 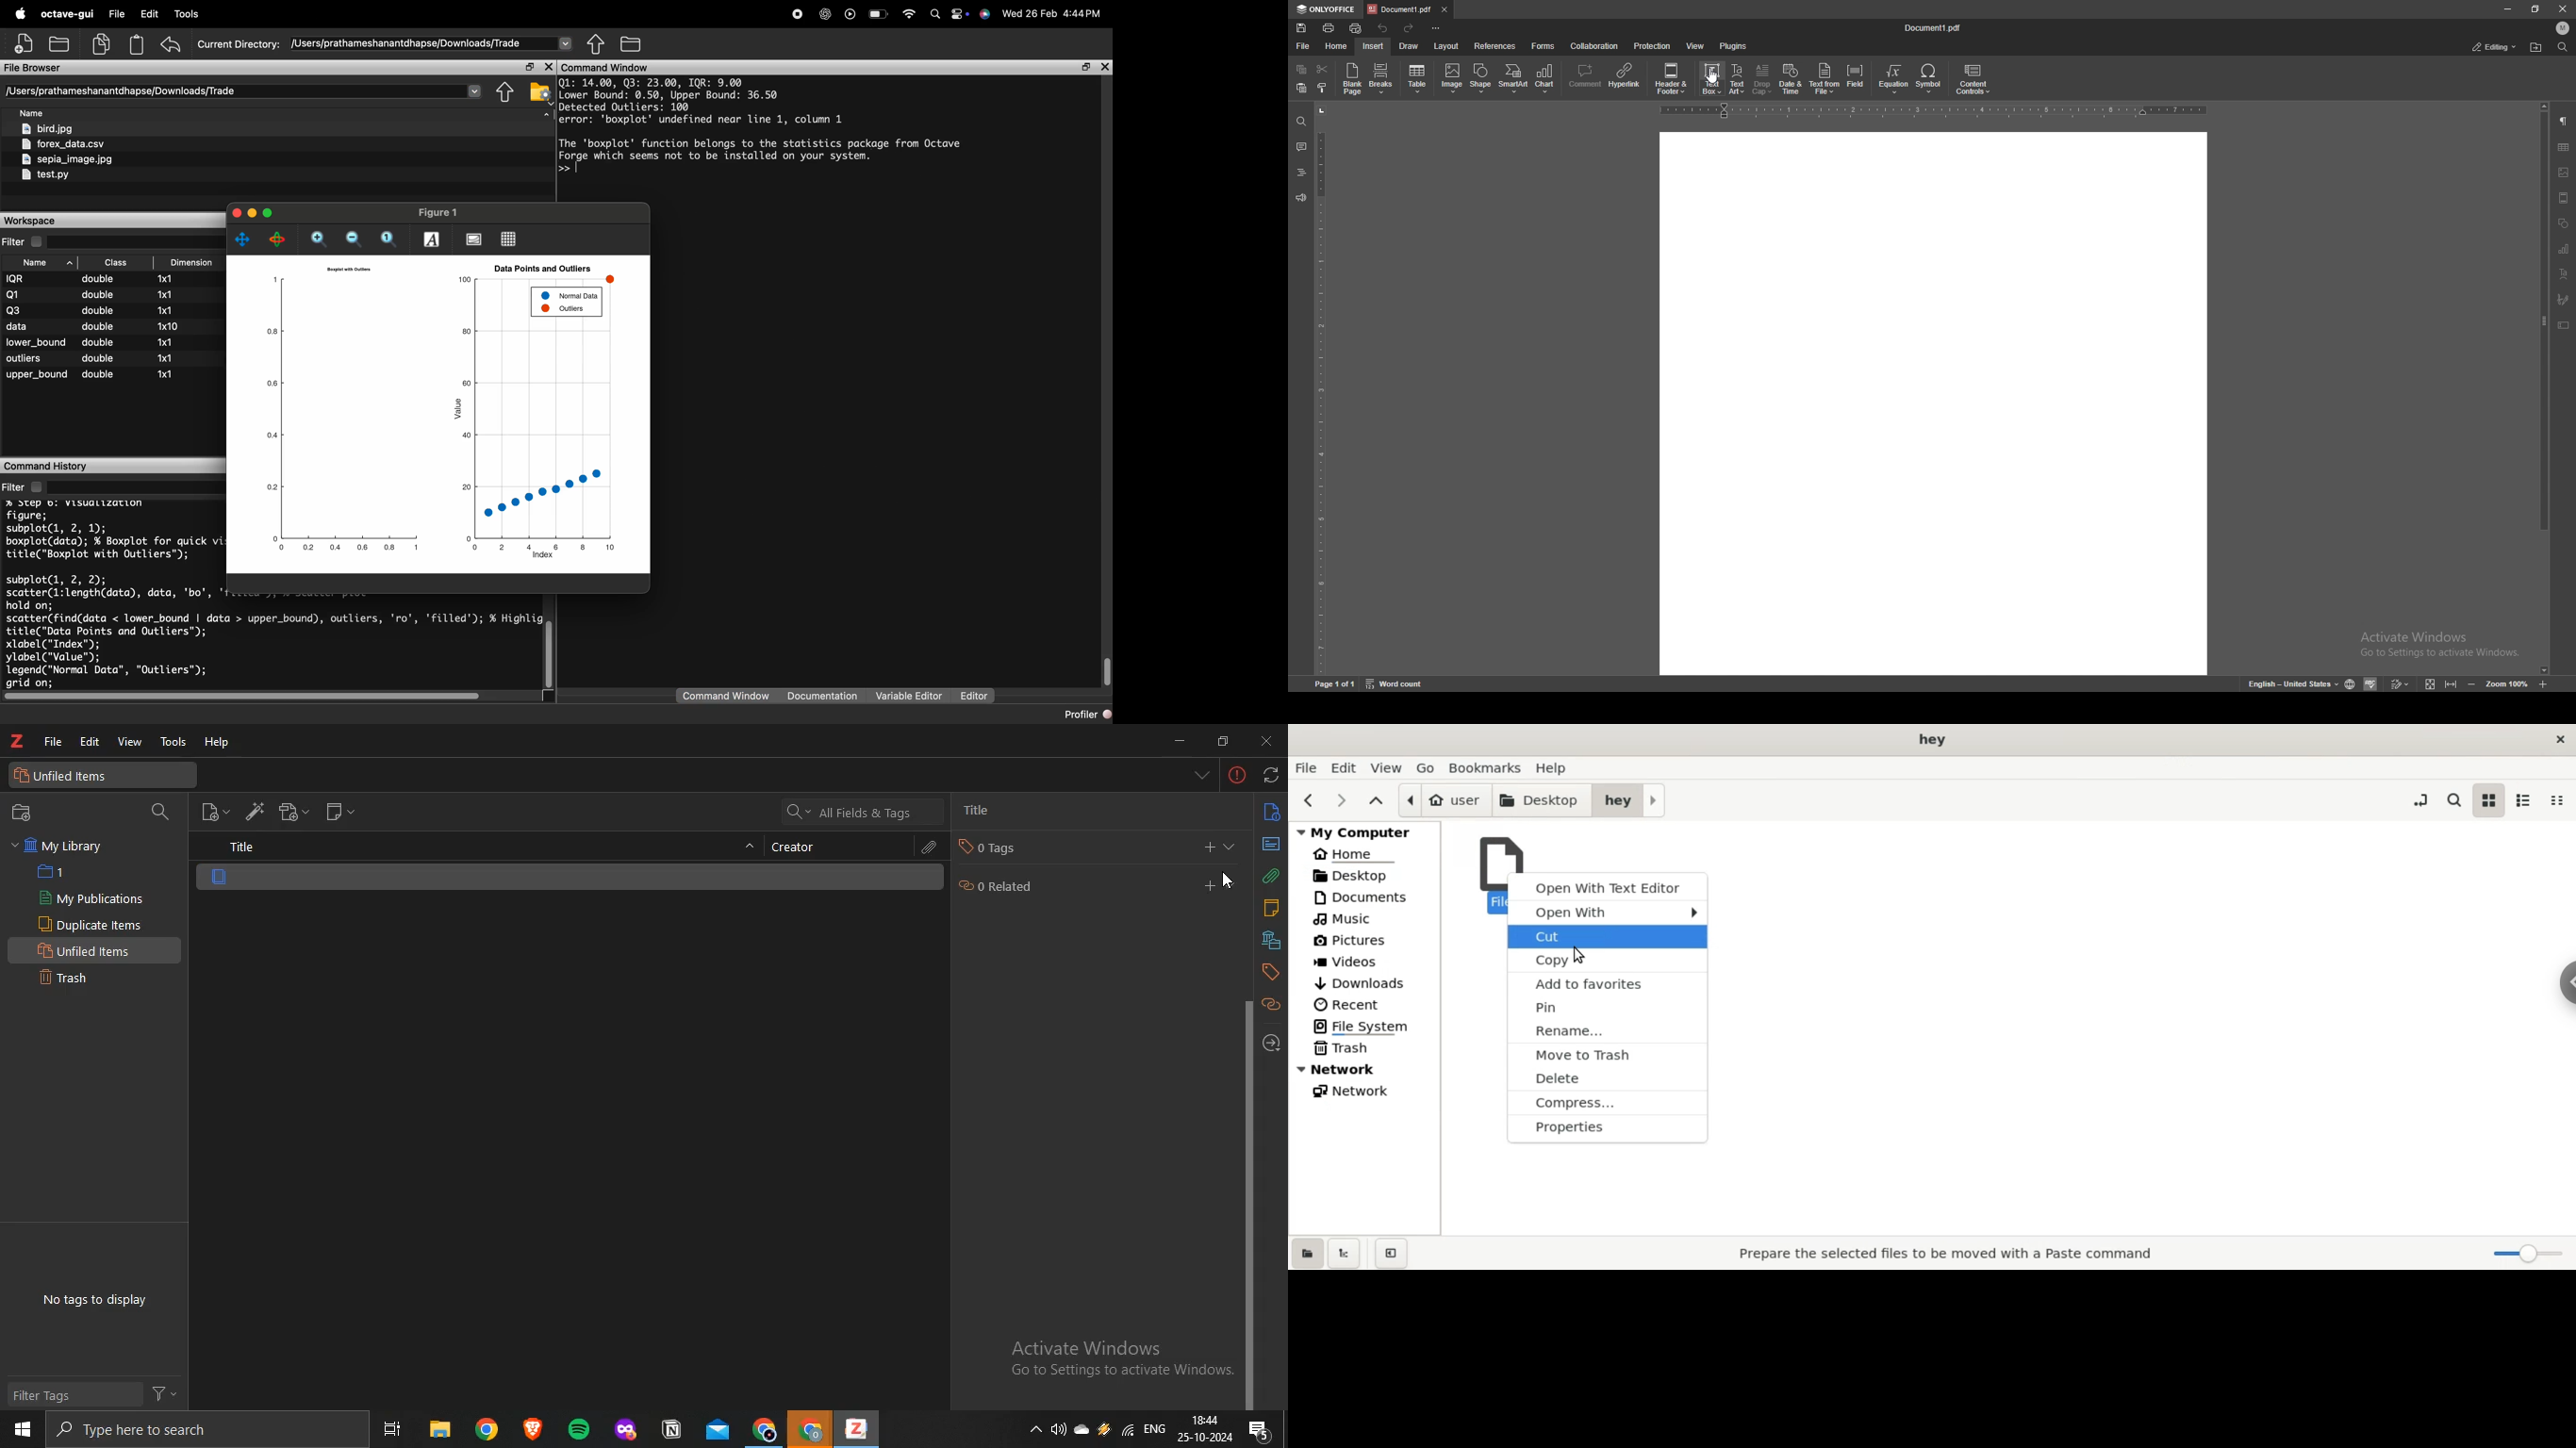 What do you see at coordinates (1352, 78) in the screenshot?
I see `blank page` at bounding box center [1352, 78].